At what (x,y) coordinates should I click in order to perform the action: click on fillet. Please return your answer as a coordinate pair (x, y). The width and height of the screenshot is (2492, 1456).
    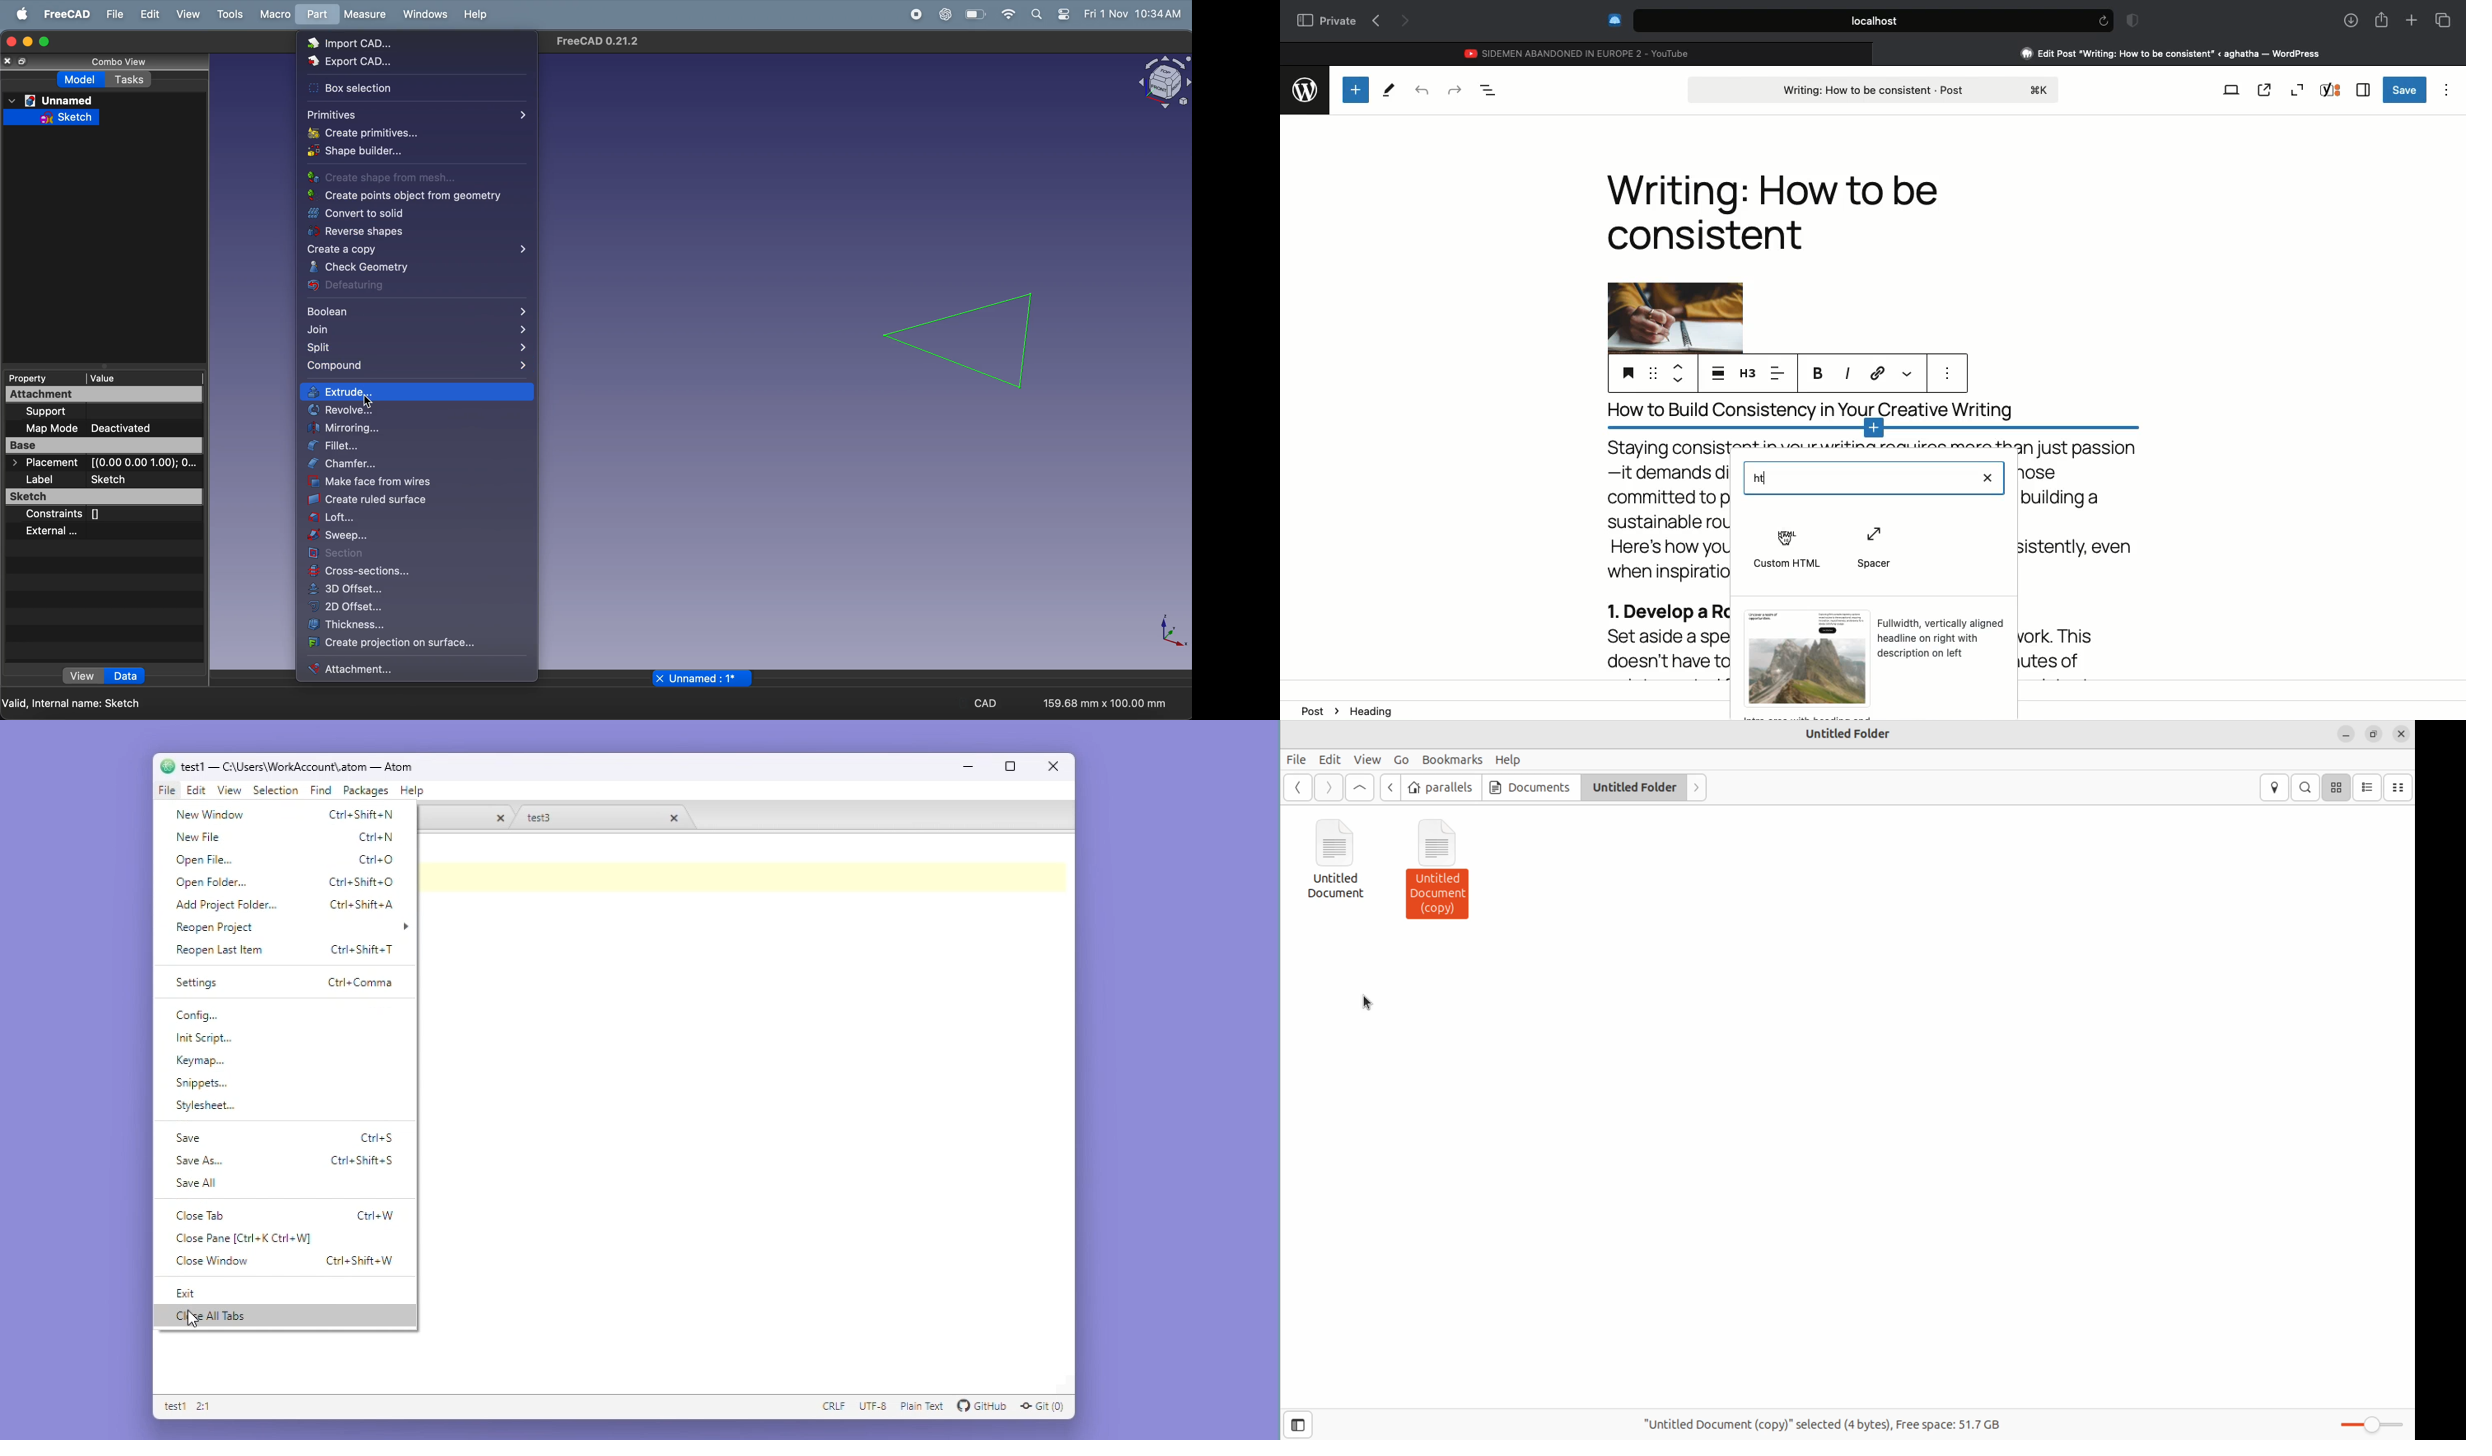
    Looking at the image, I should click on (416, 447).